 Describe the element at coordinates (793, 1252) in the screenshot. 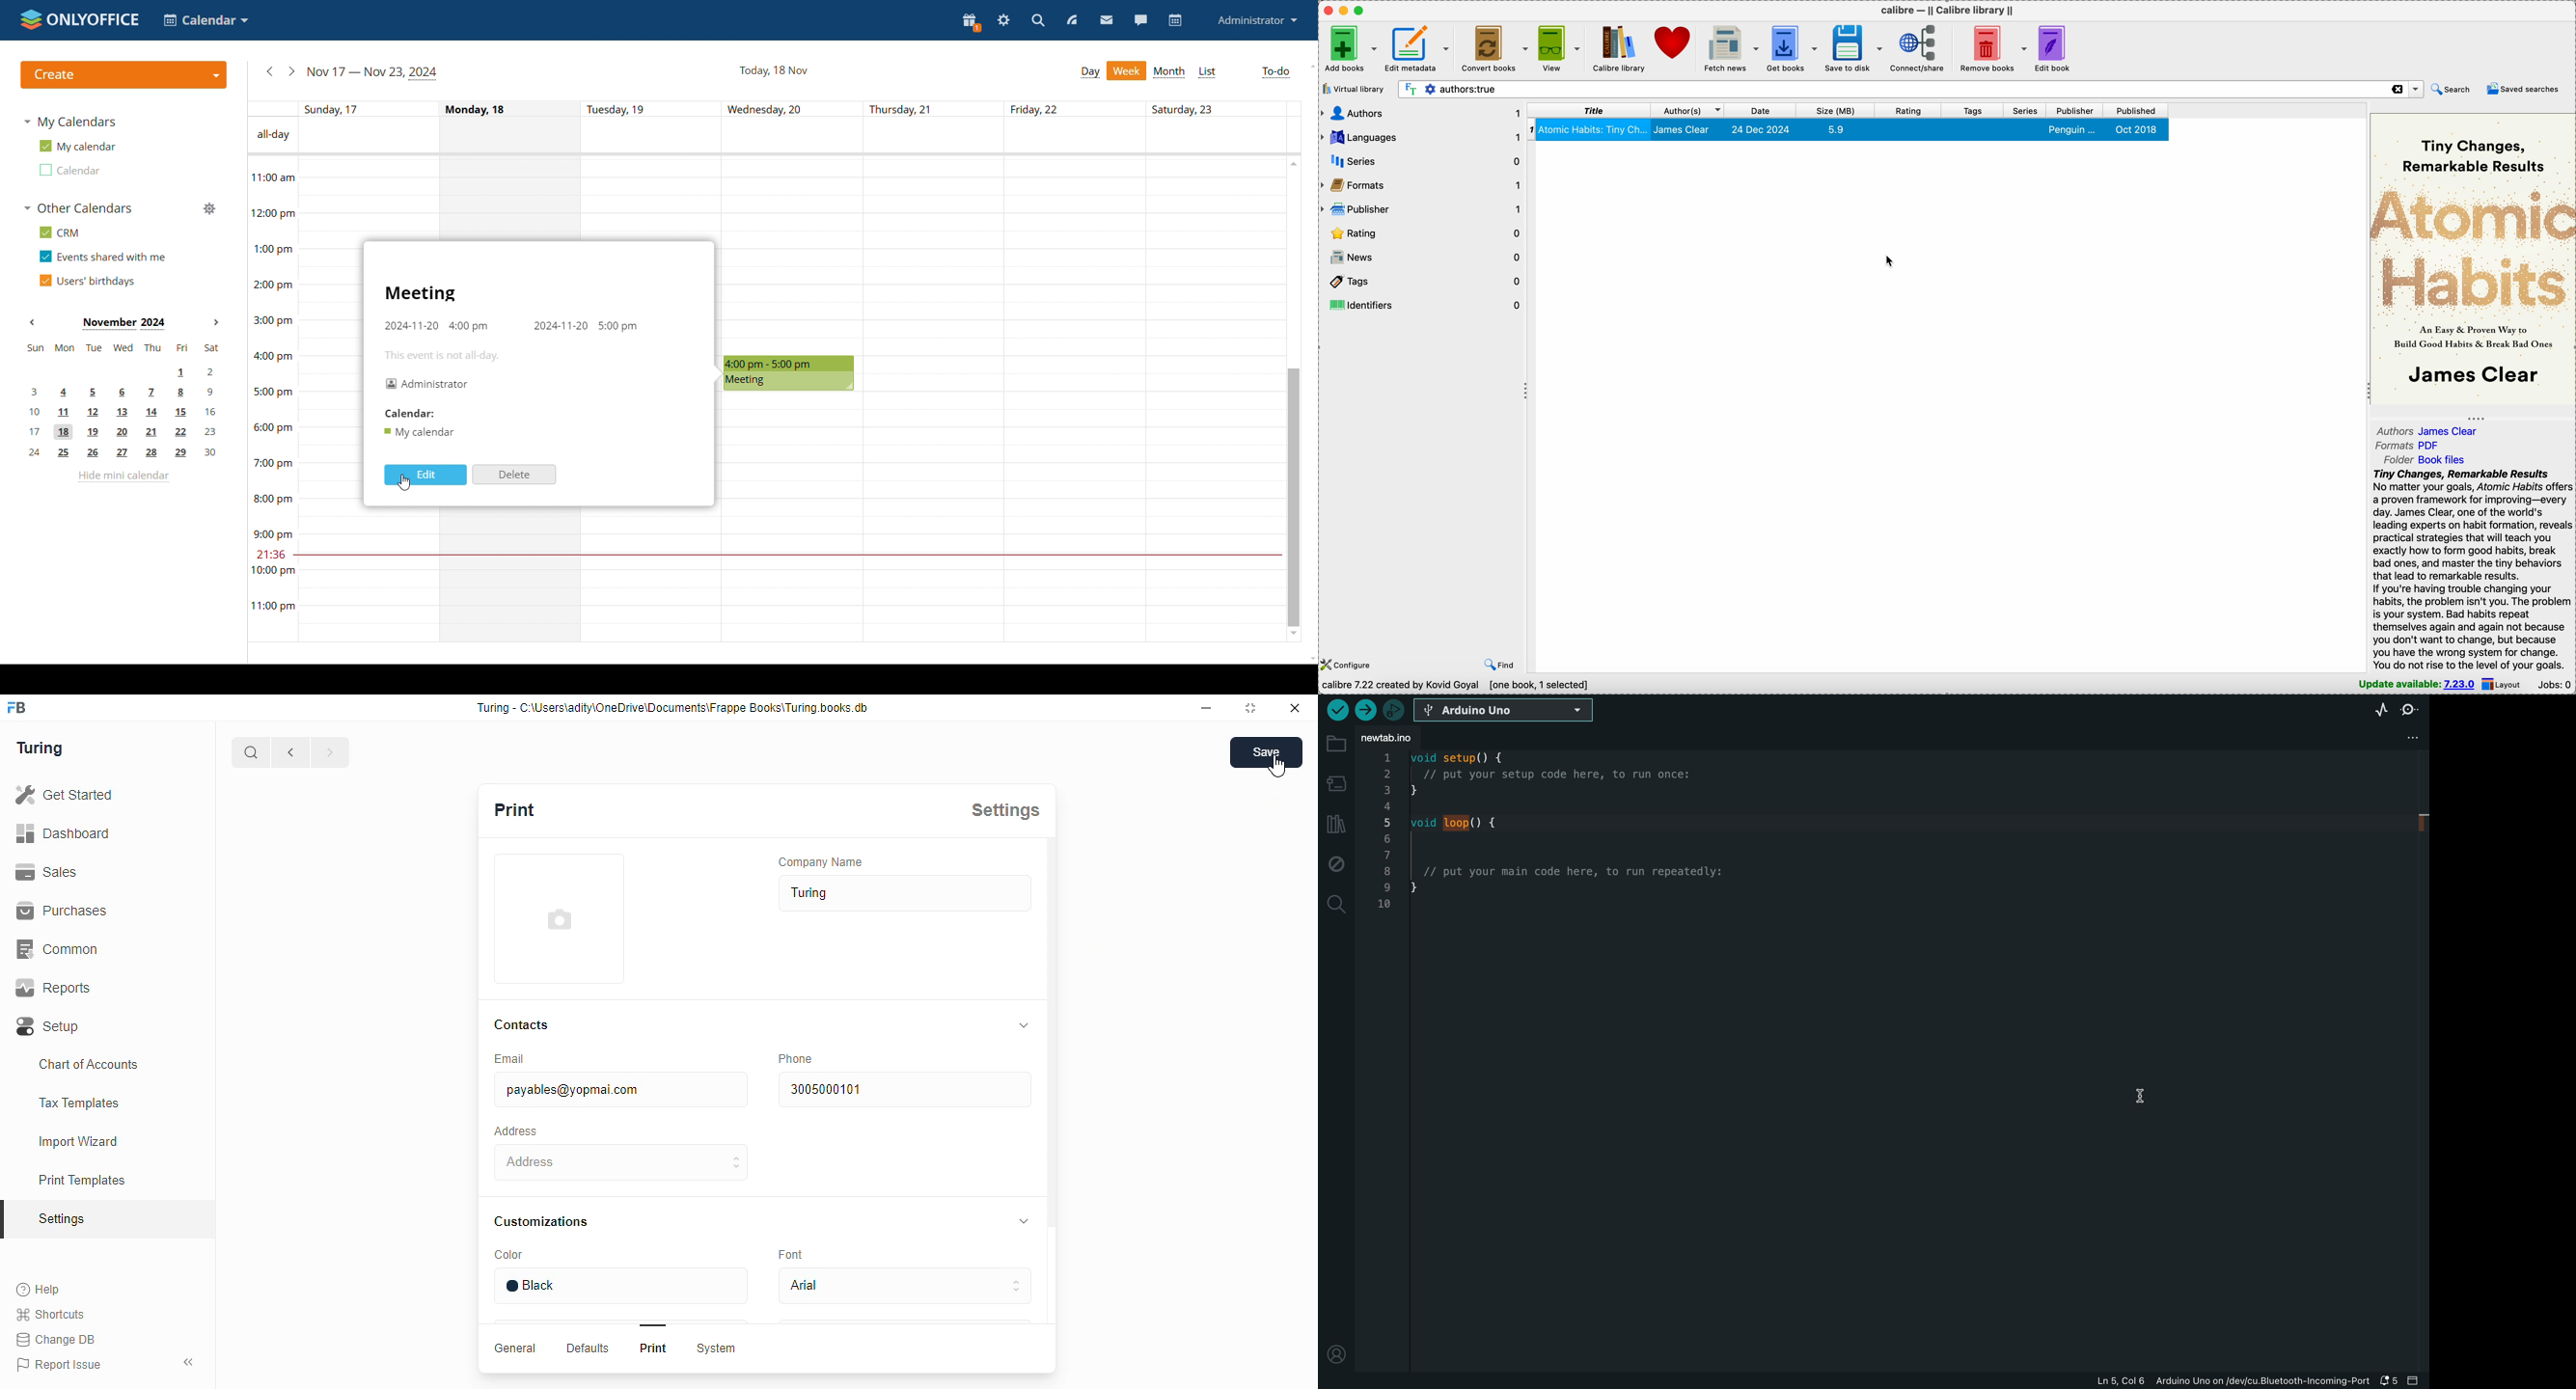

I see `Eont` at that location.